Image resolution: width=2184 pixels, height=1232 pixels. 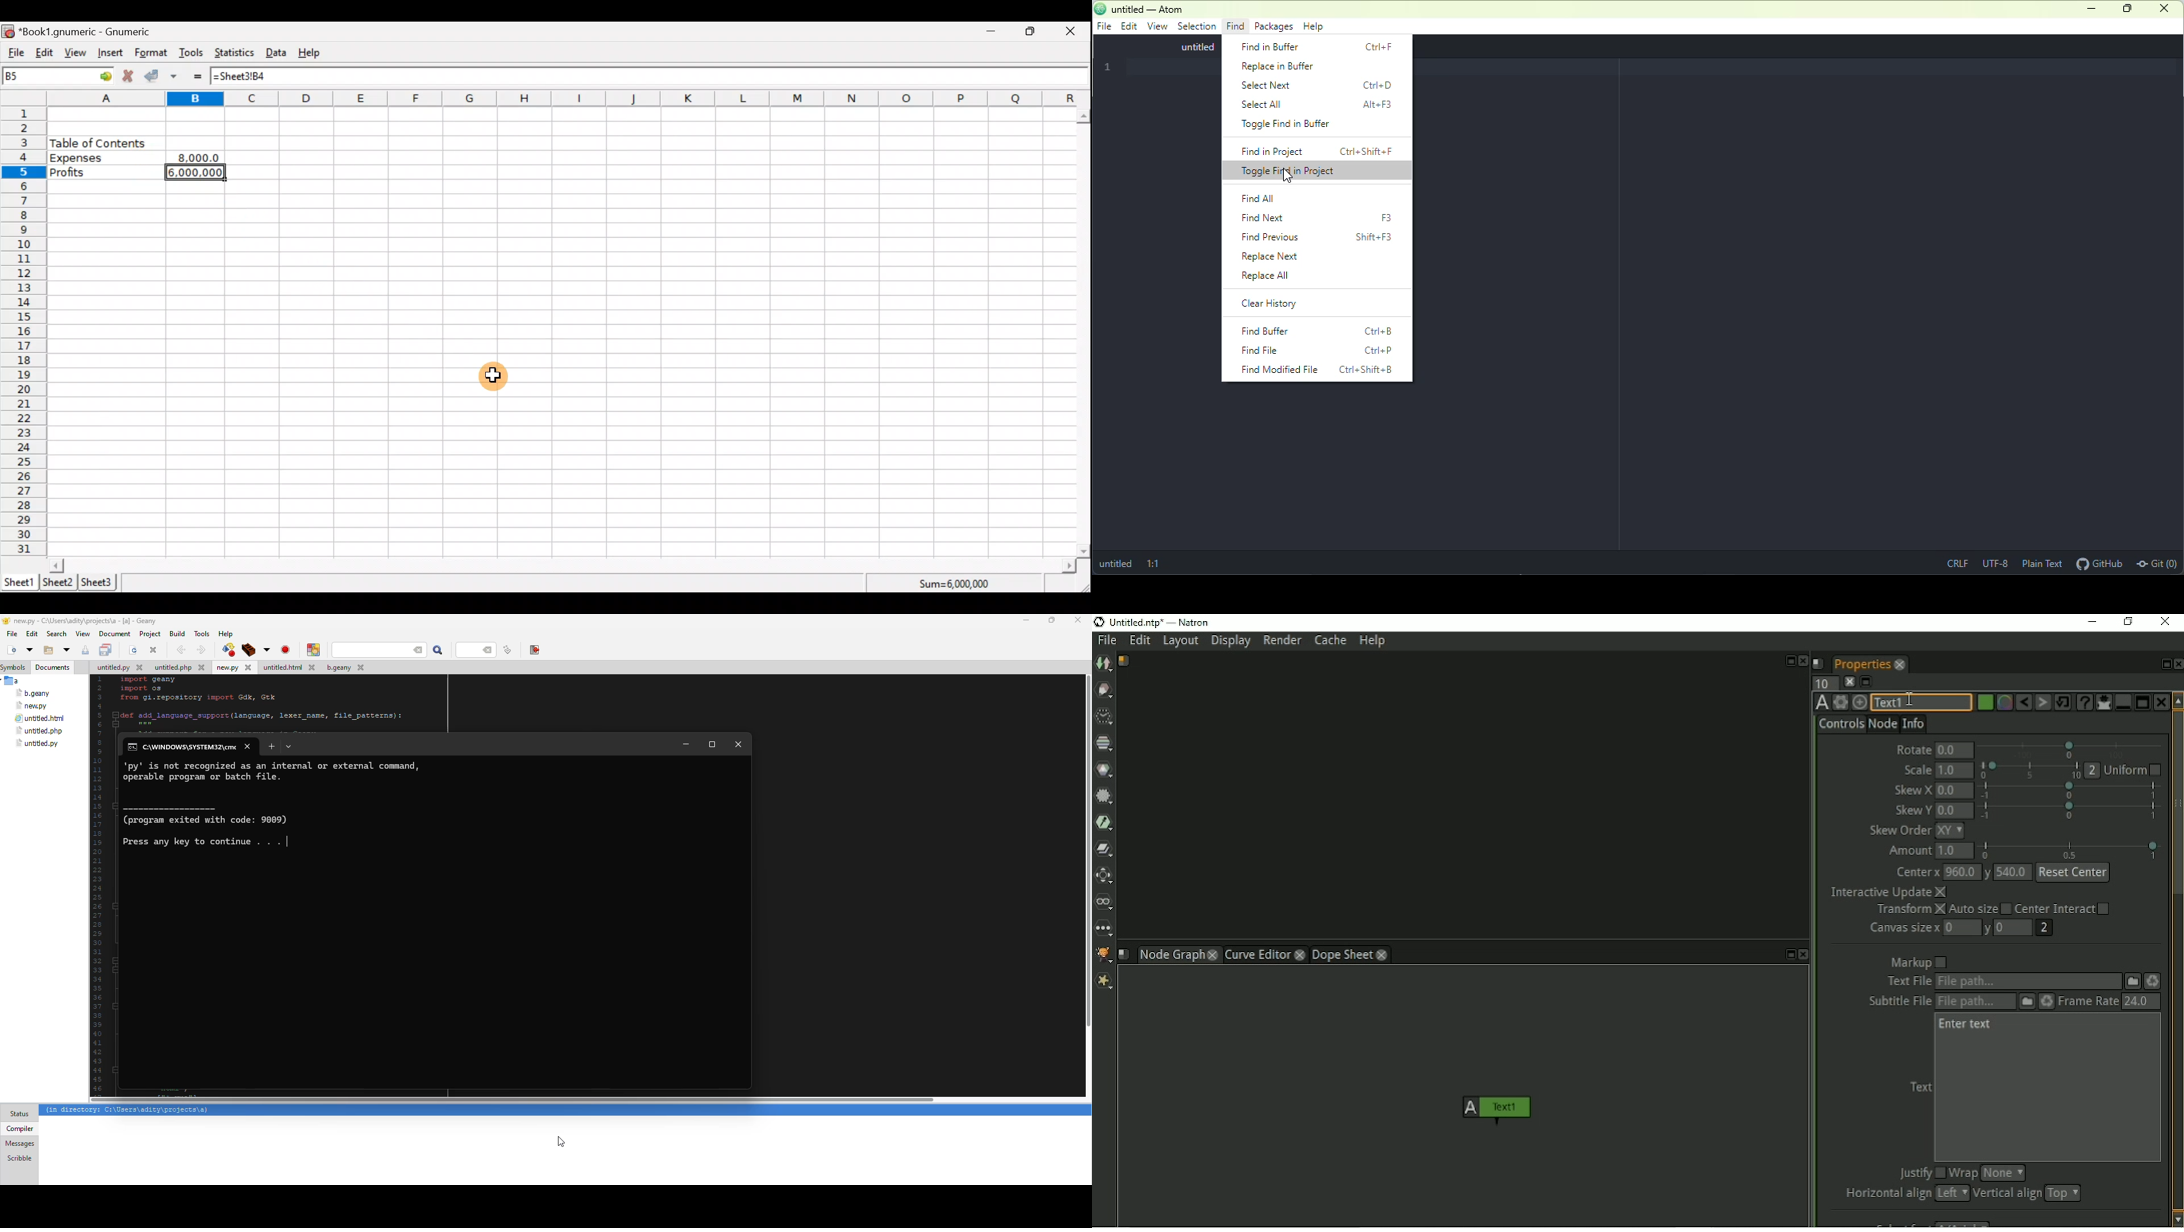 I want to click on info, so click(x=275, y=772).